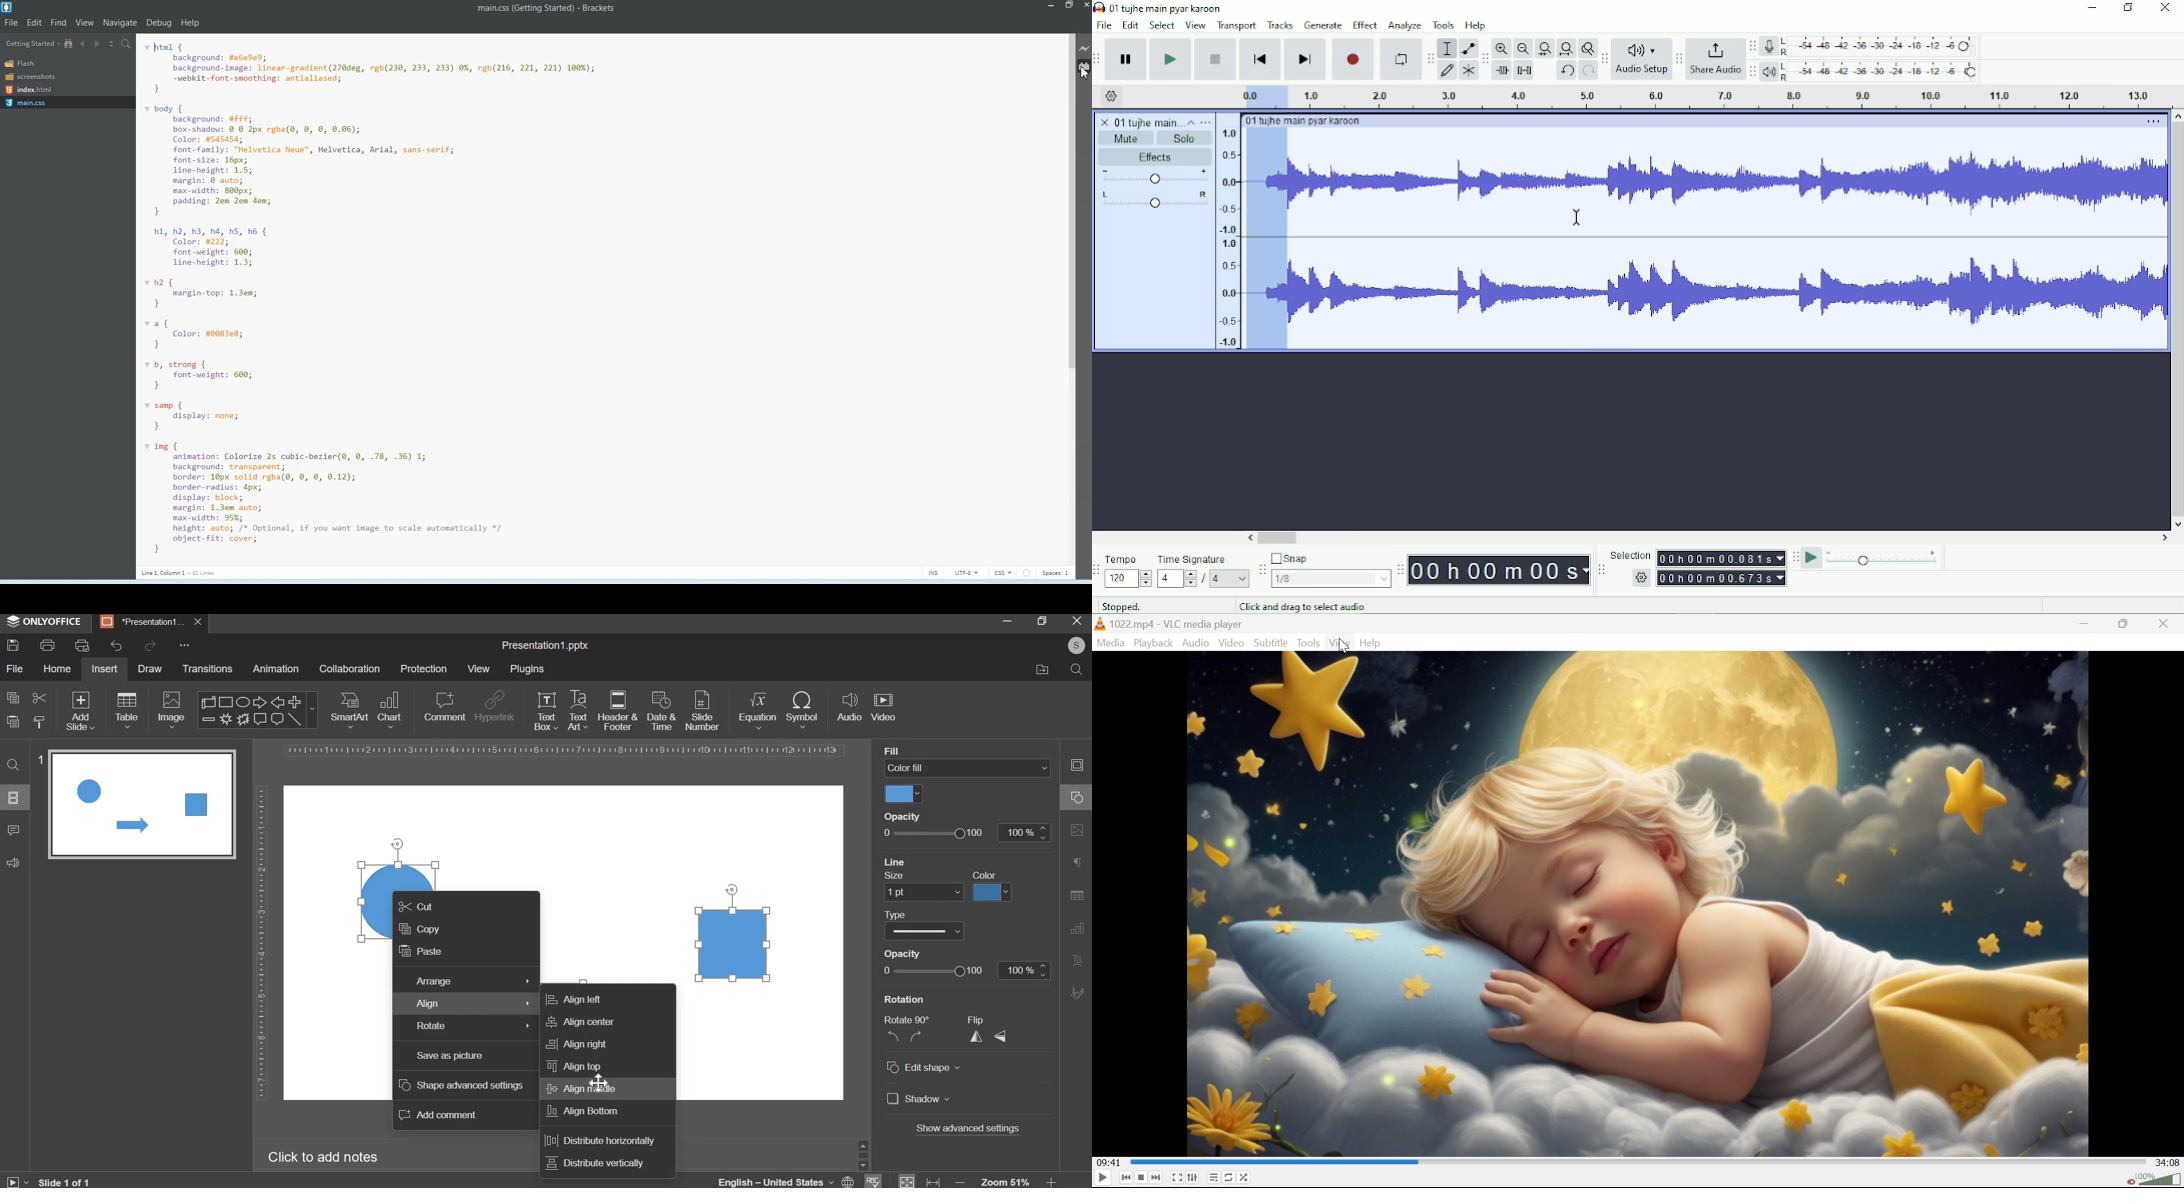 This screenshot has width=2184, height=1204. I want to click on text art setting, so click(1076, 959).